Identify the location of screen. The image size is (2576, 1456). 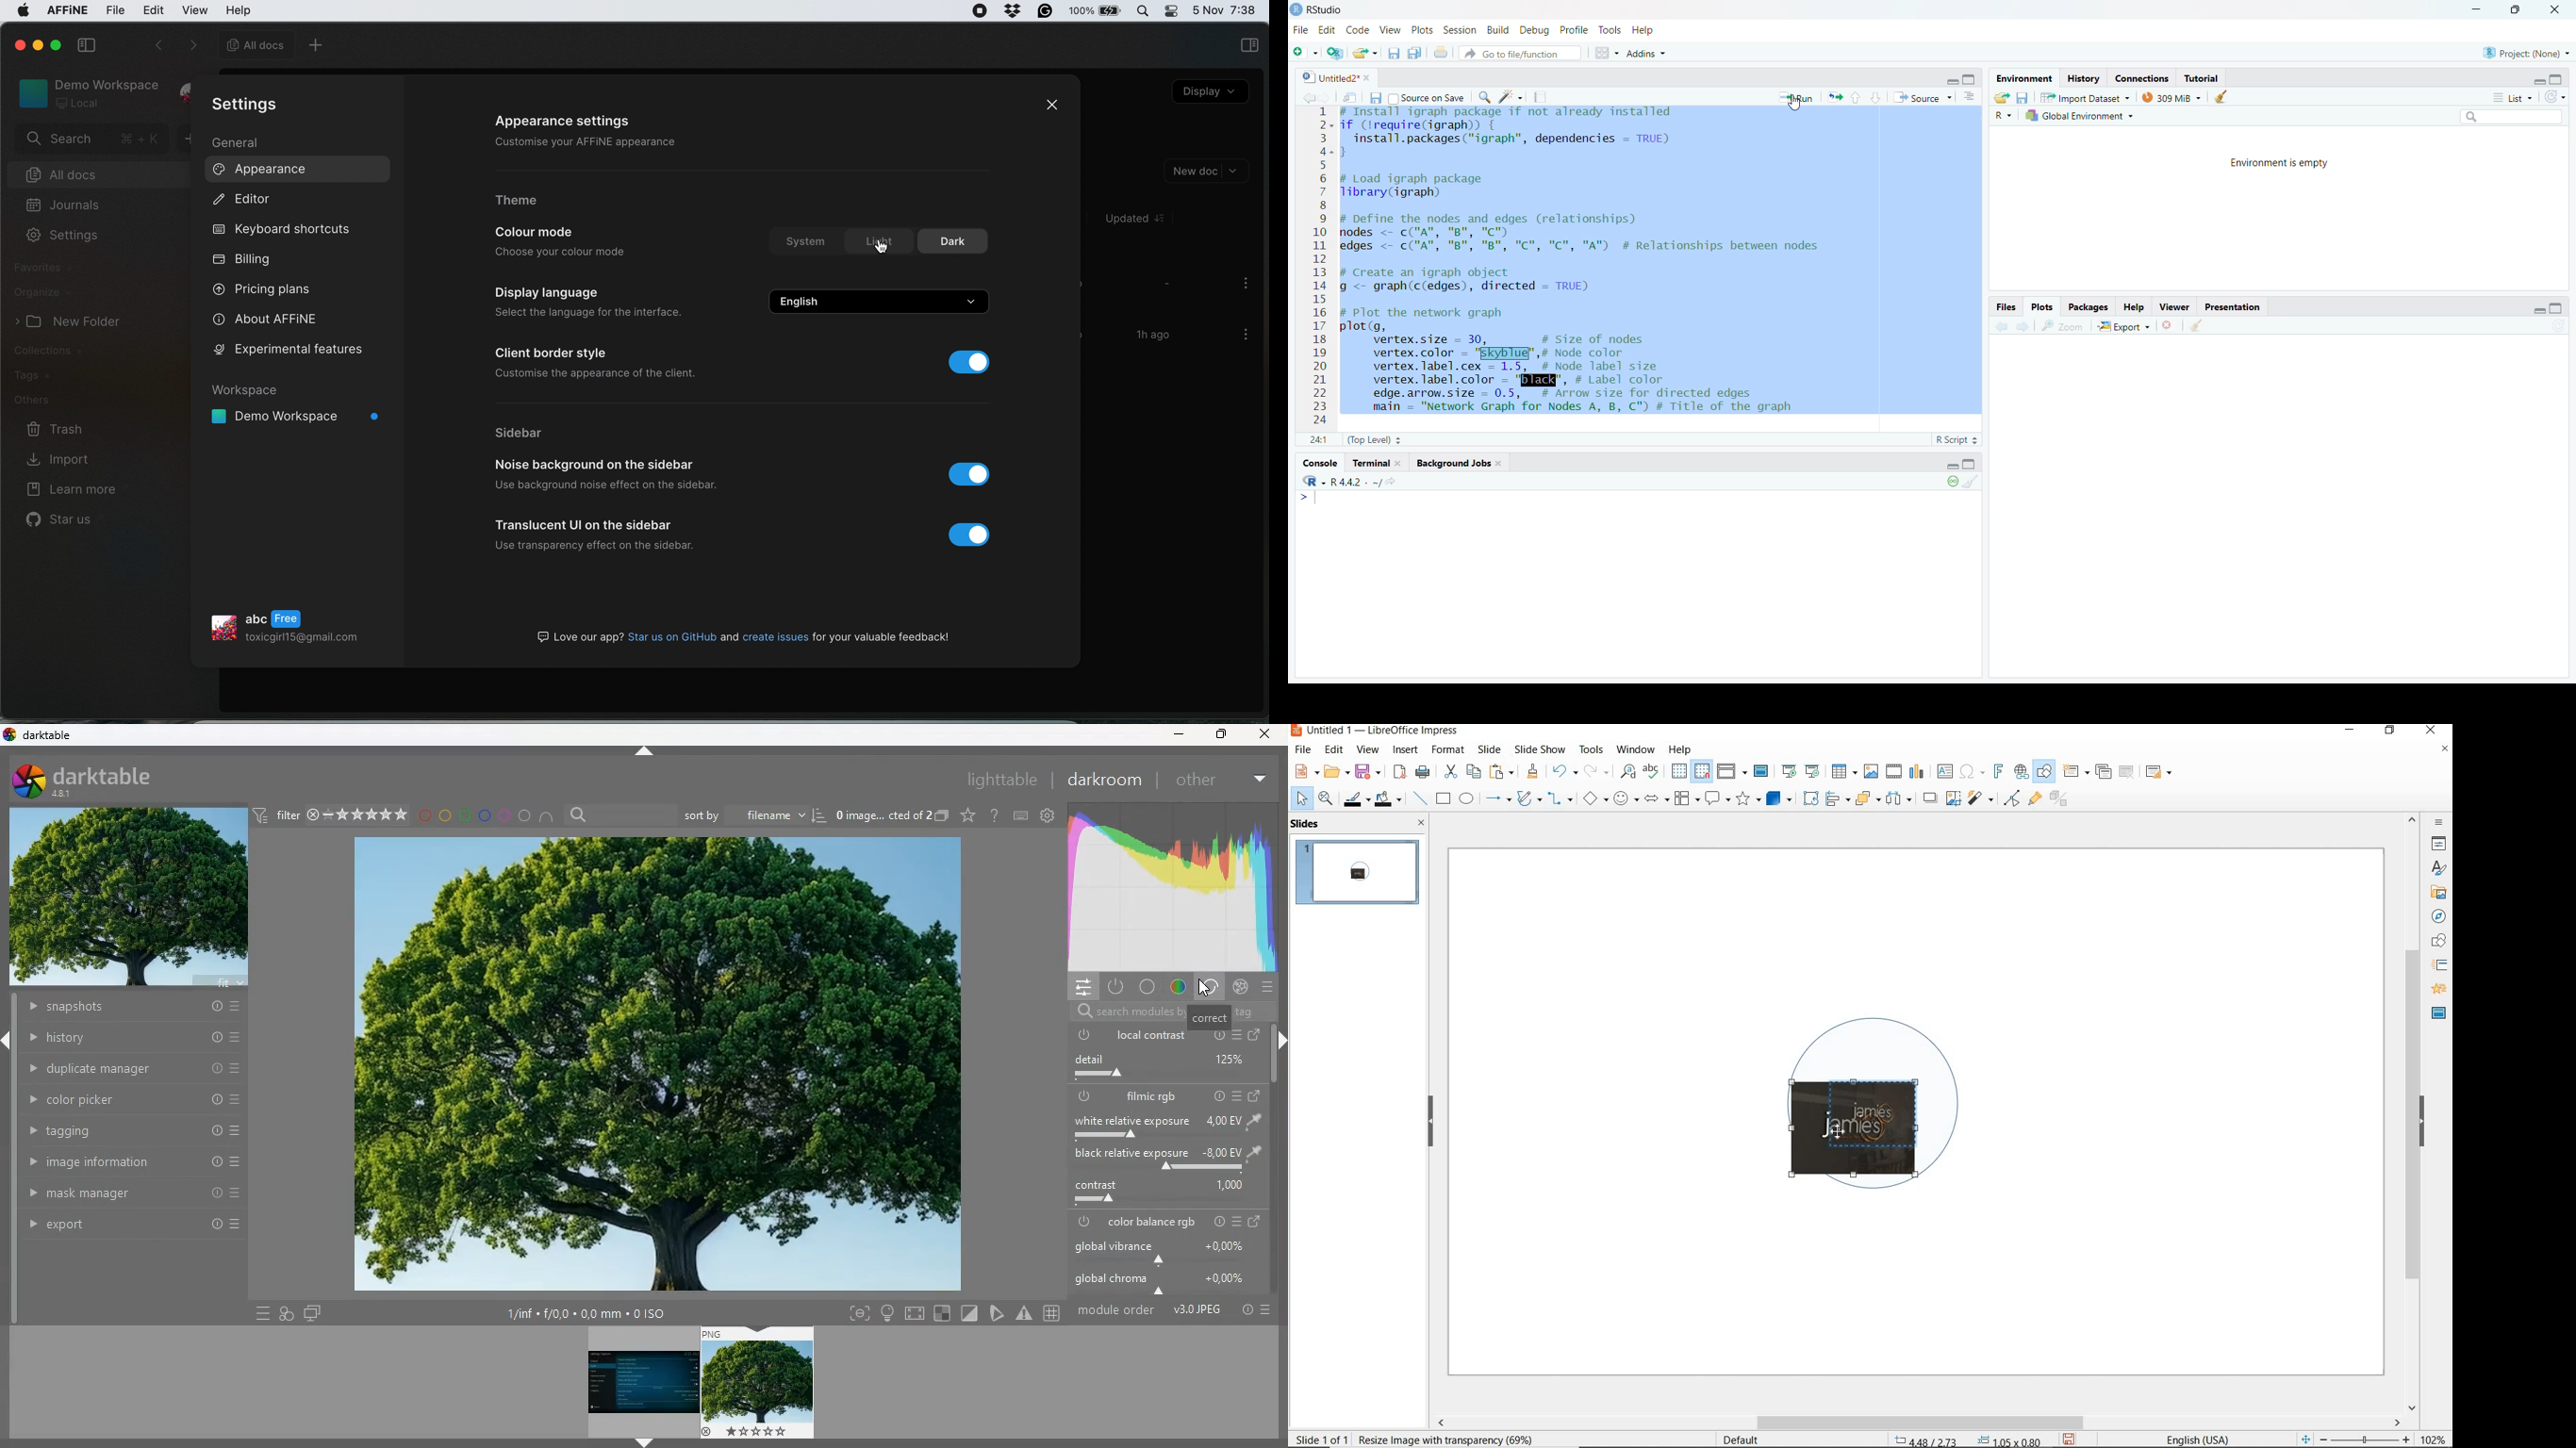
(313, 1314).